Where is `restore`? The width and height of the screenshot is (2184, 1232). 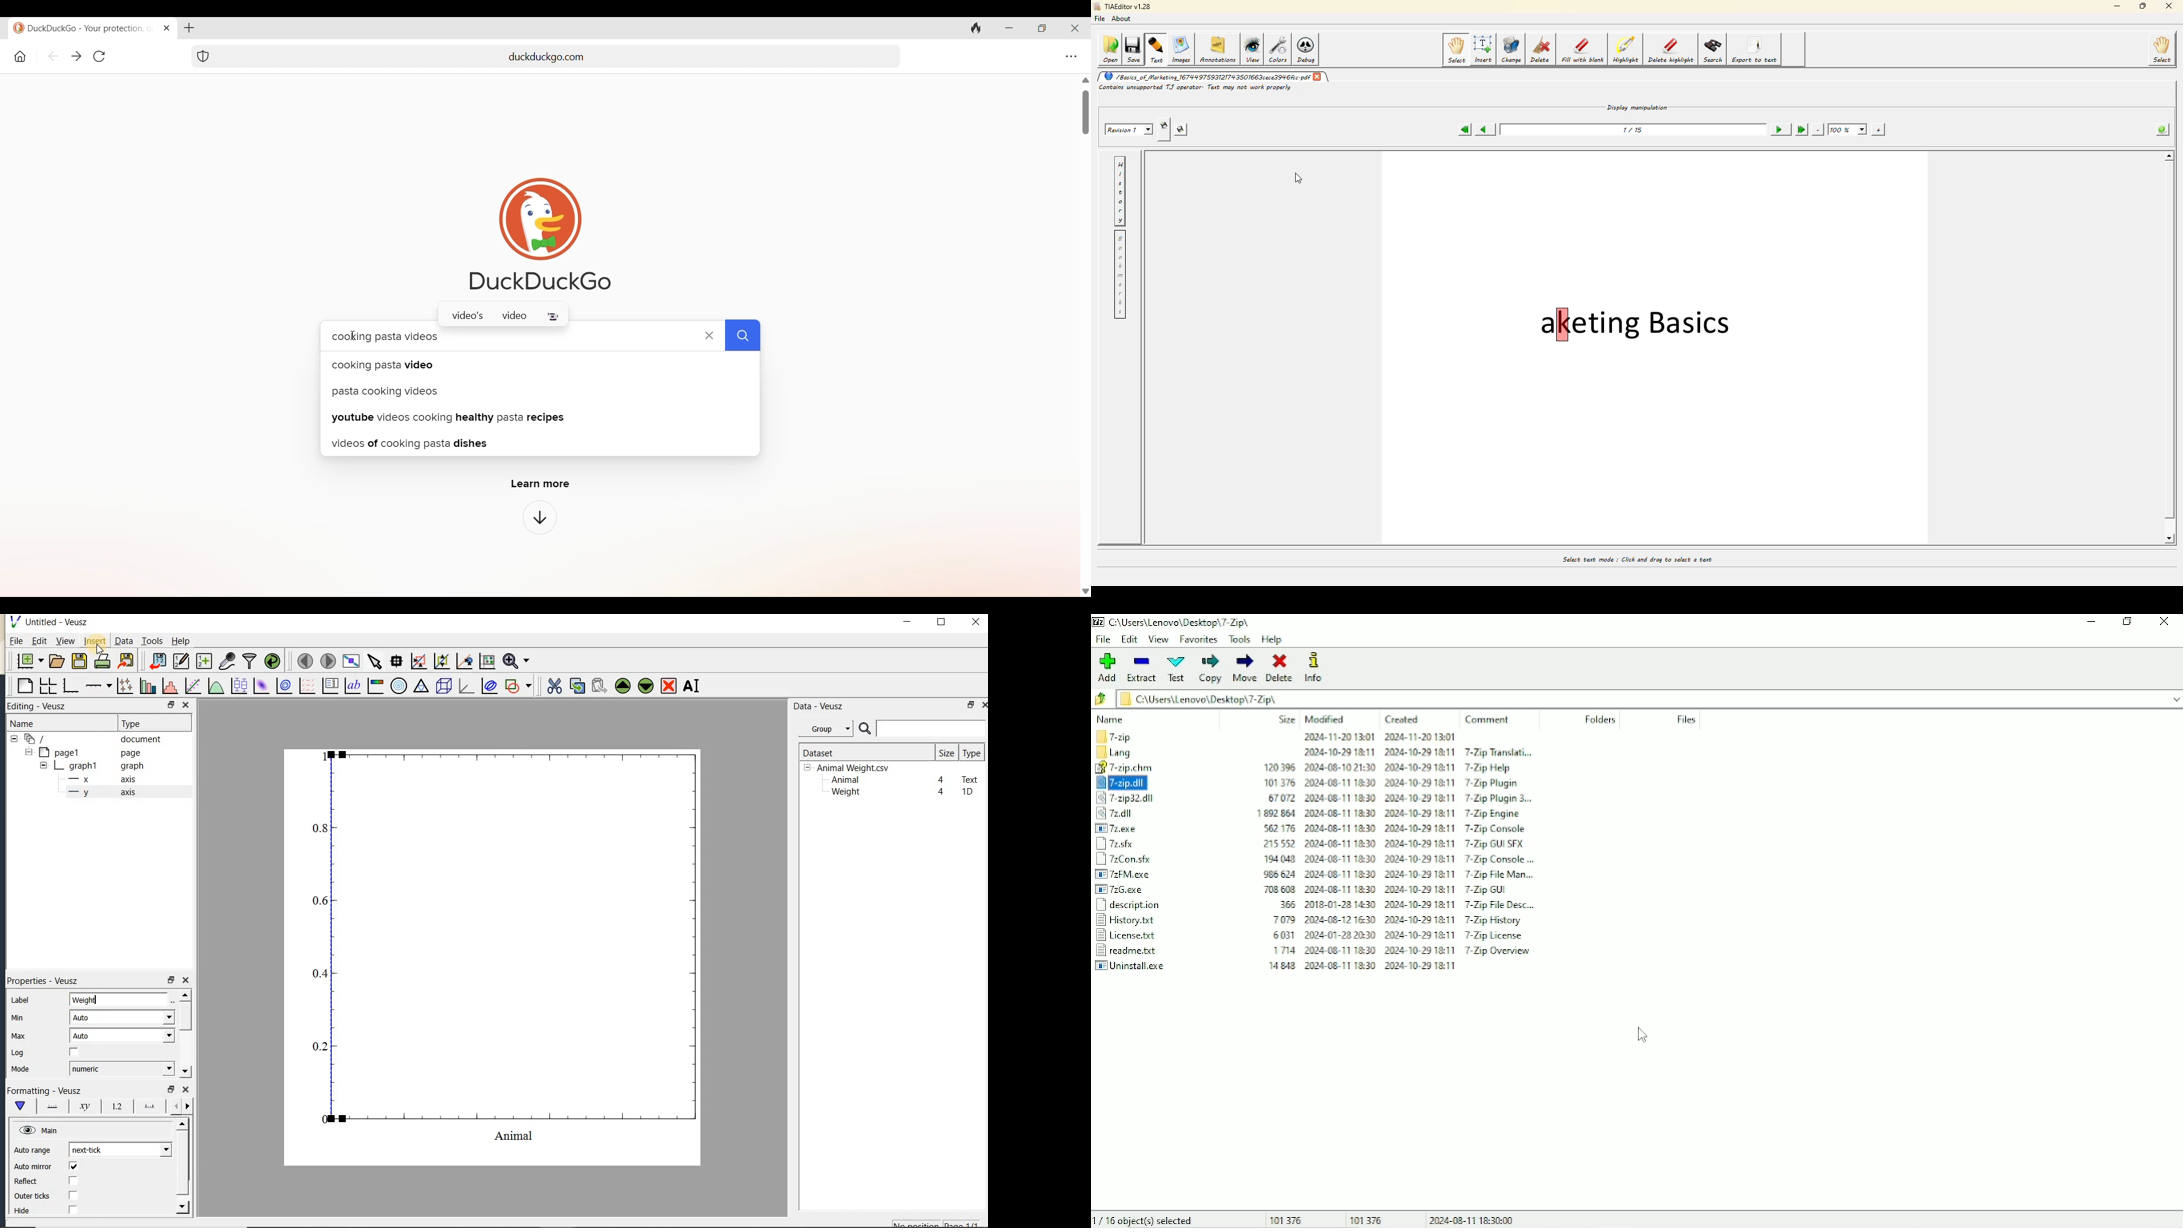
restore is located at coordinates (972, 705).